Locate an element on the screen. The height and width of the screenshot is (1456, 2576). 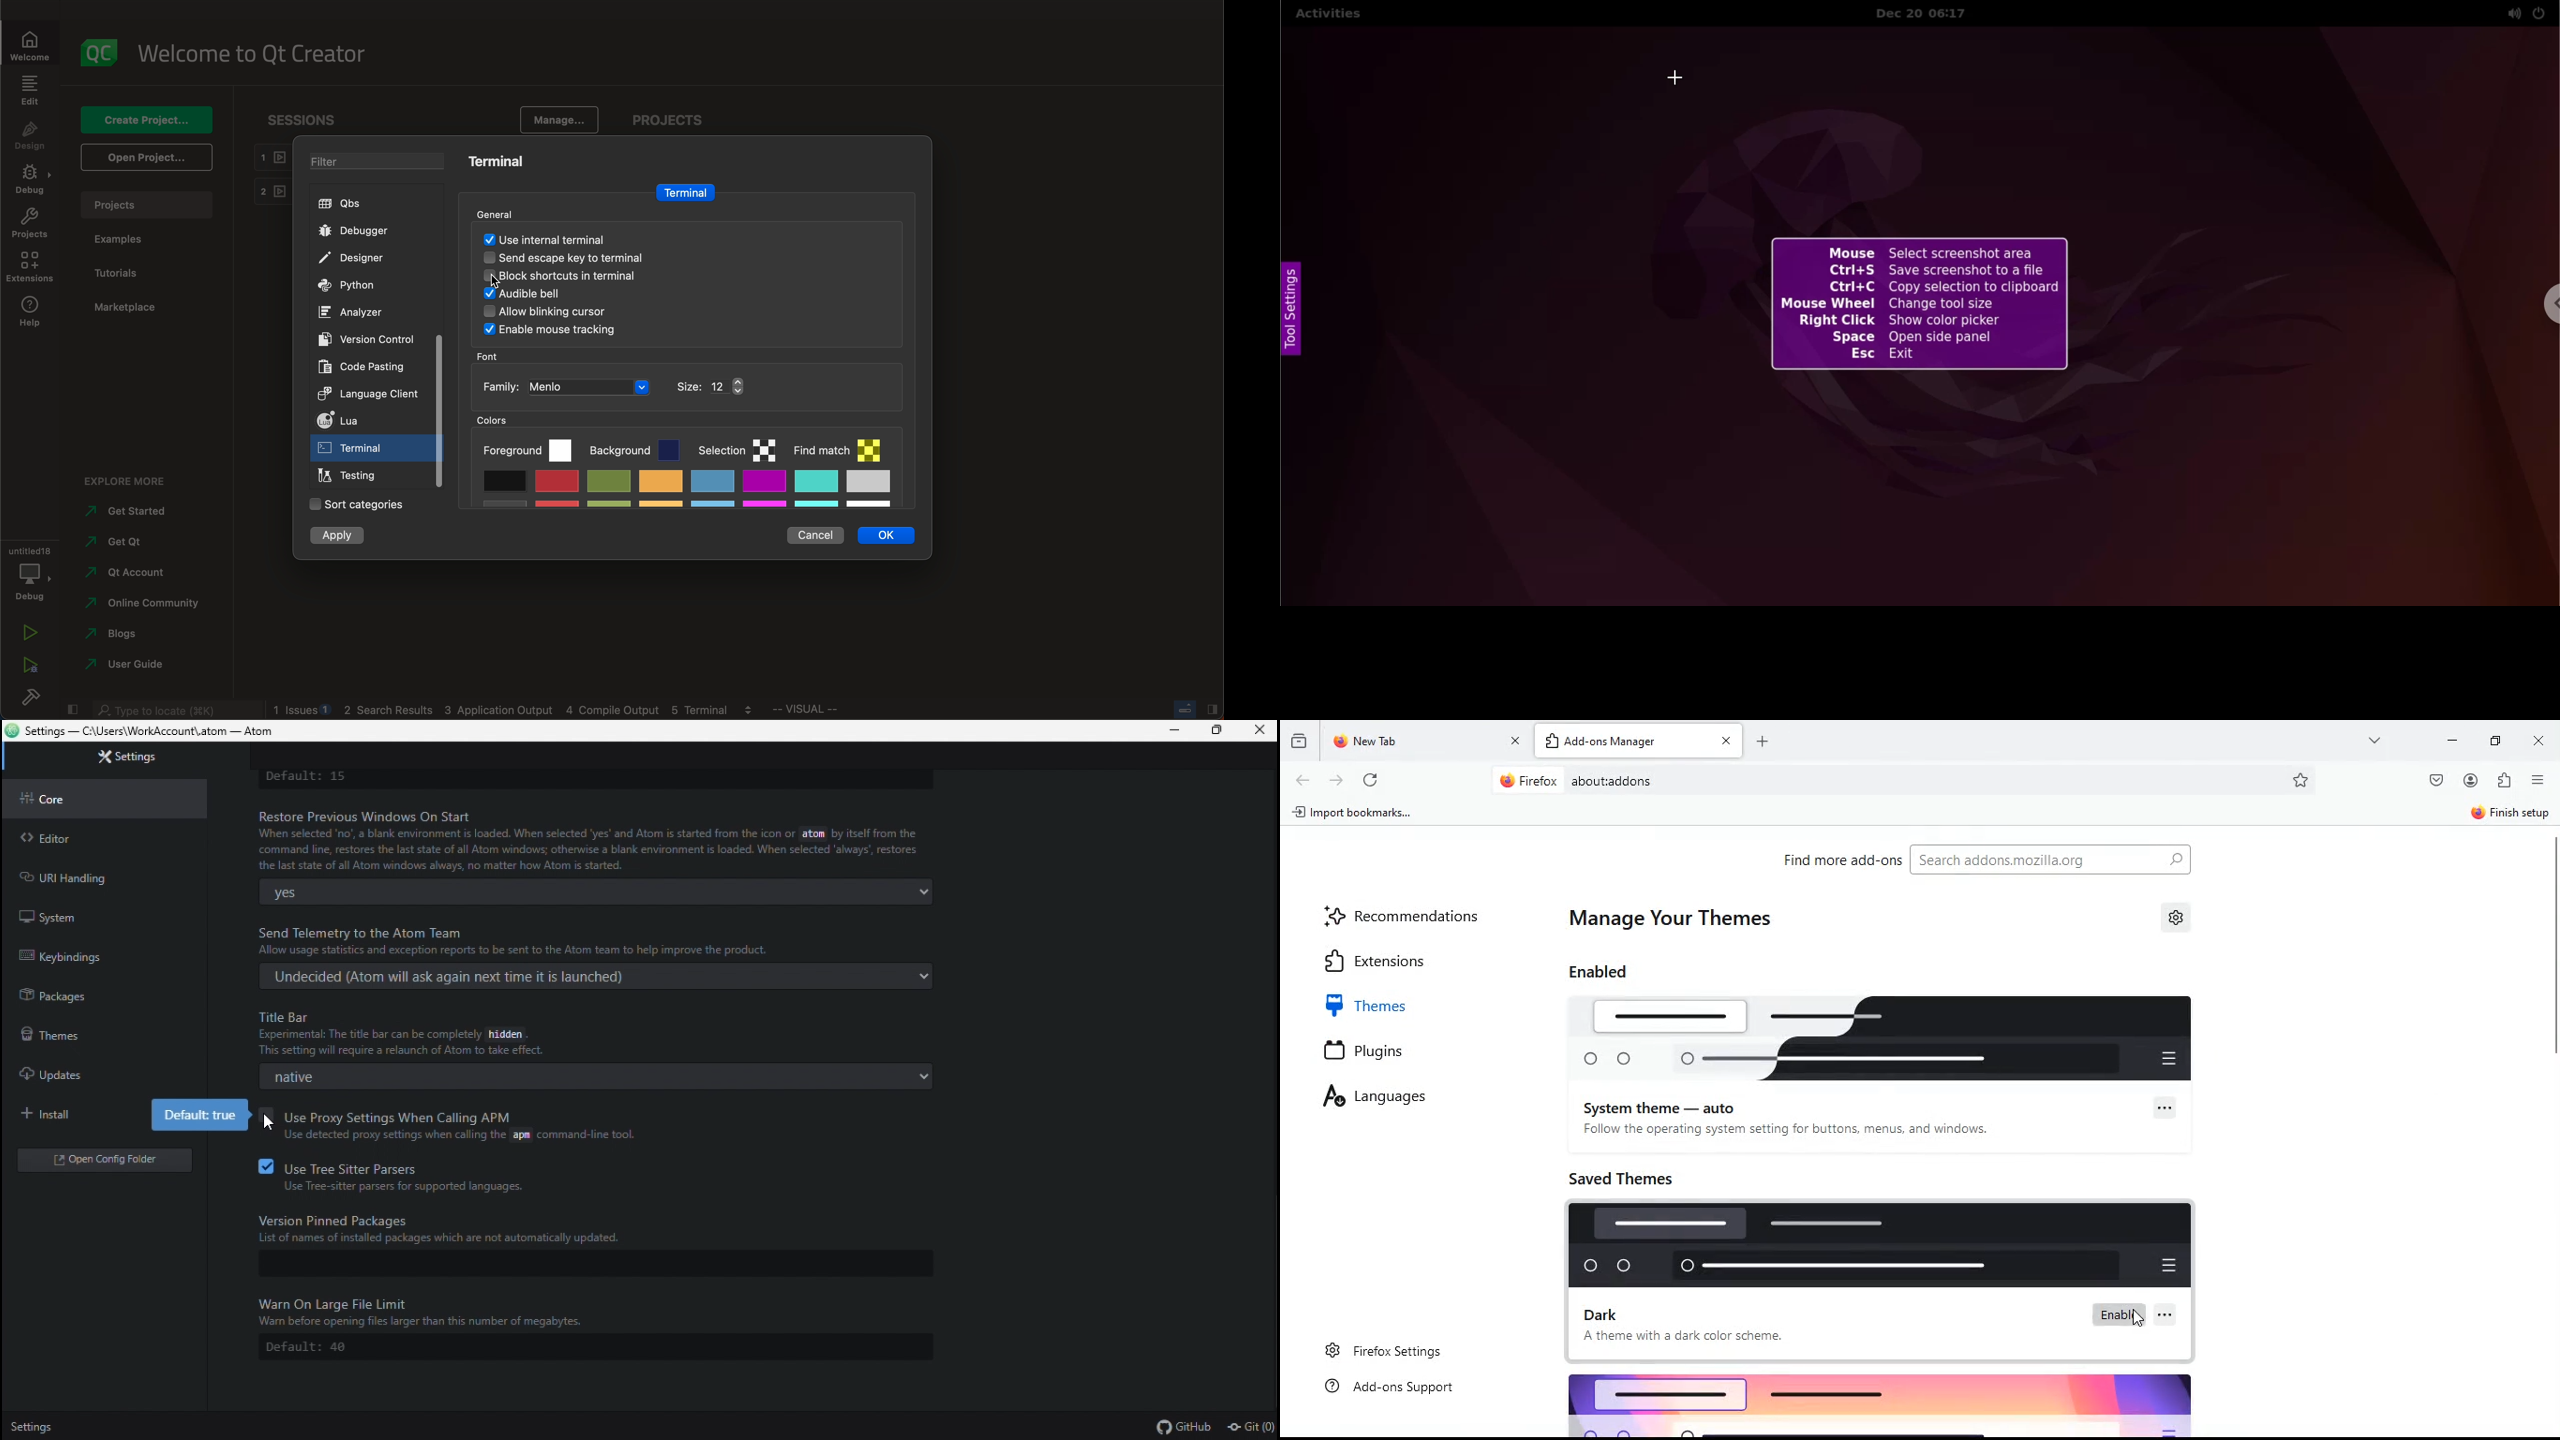
minimize is located at coordinates (2452, 740).